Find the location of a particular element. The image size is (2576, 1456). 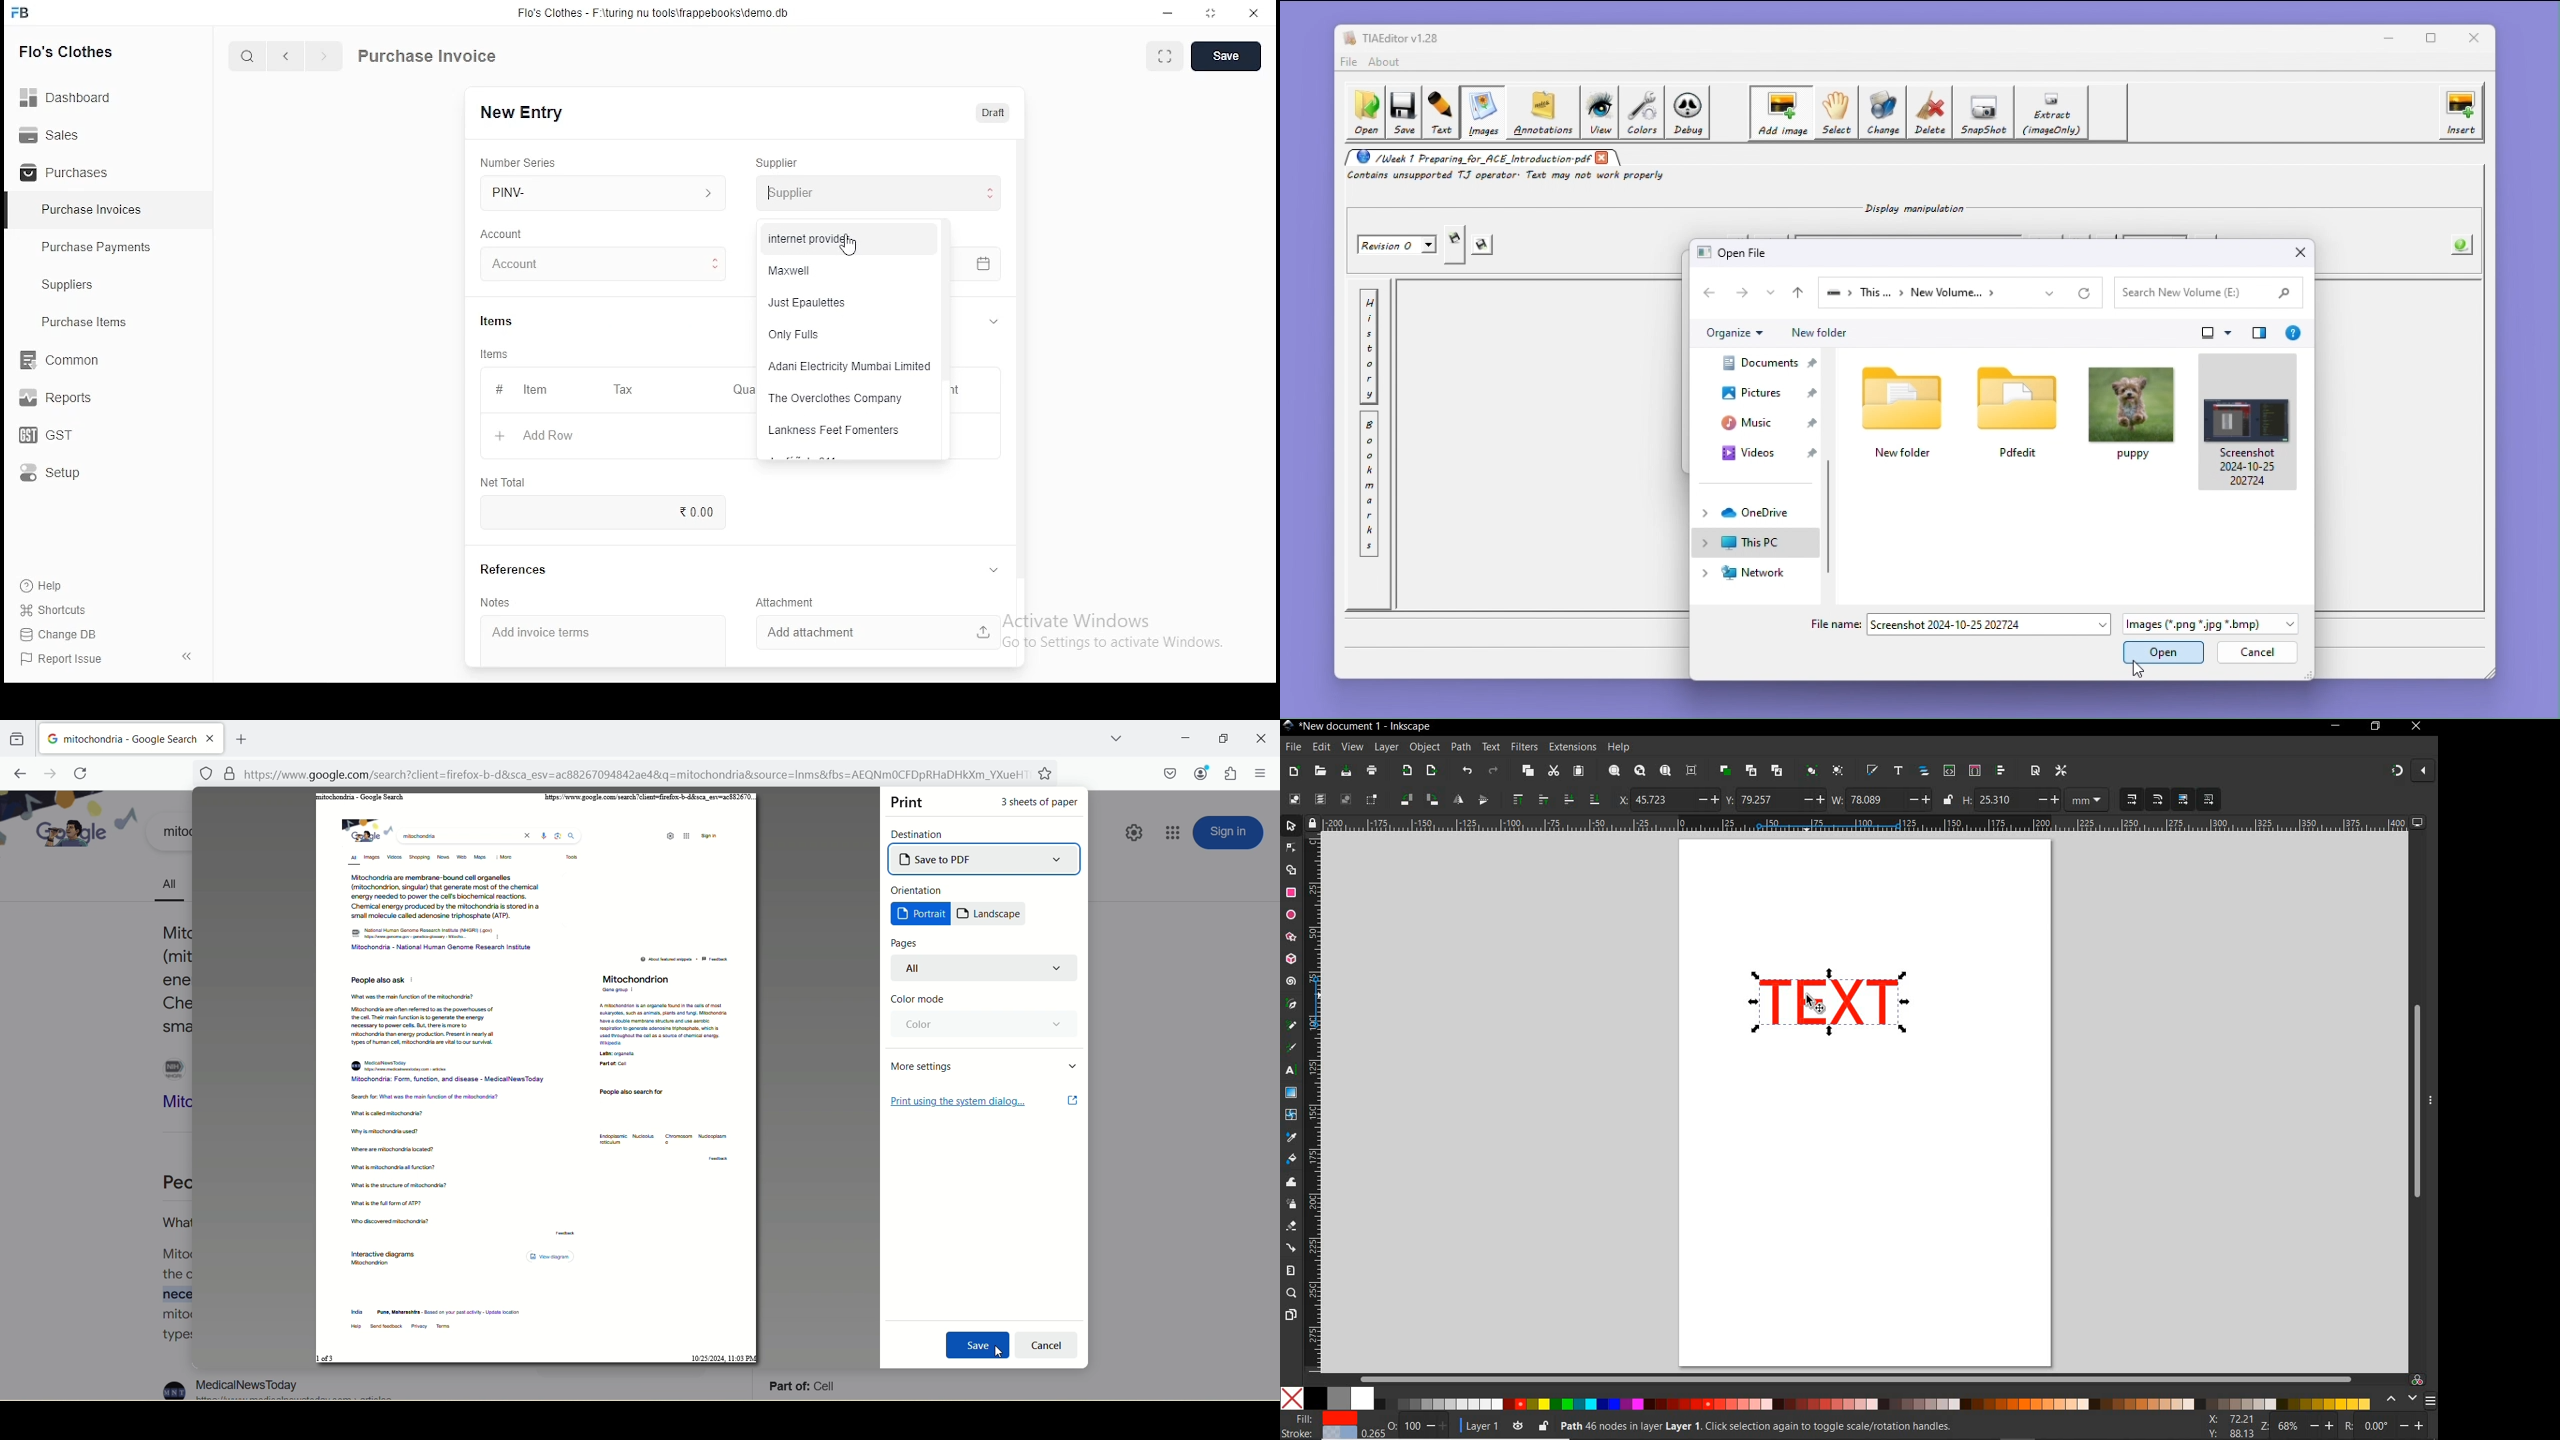

common is located at coordinates (65, 360).